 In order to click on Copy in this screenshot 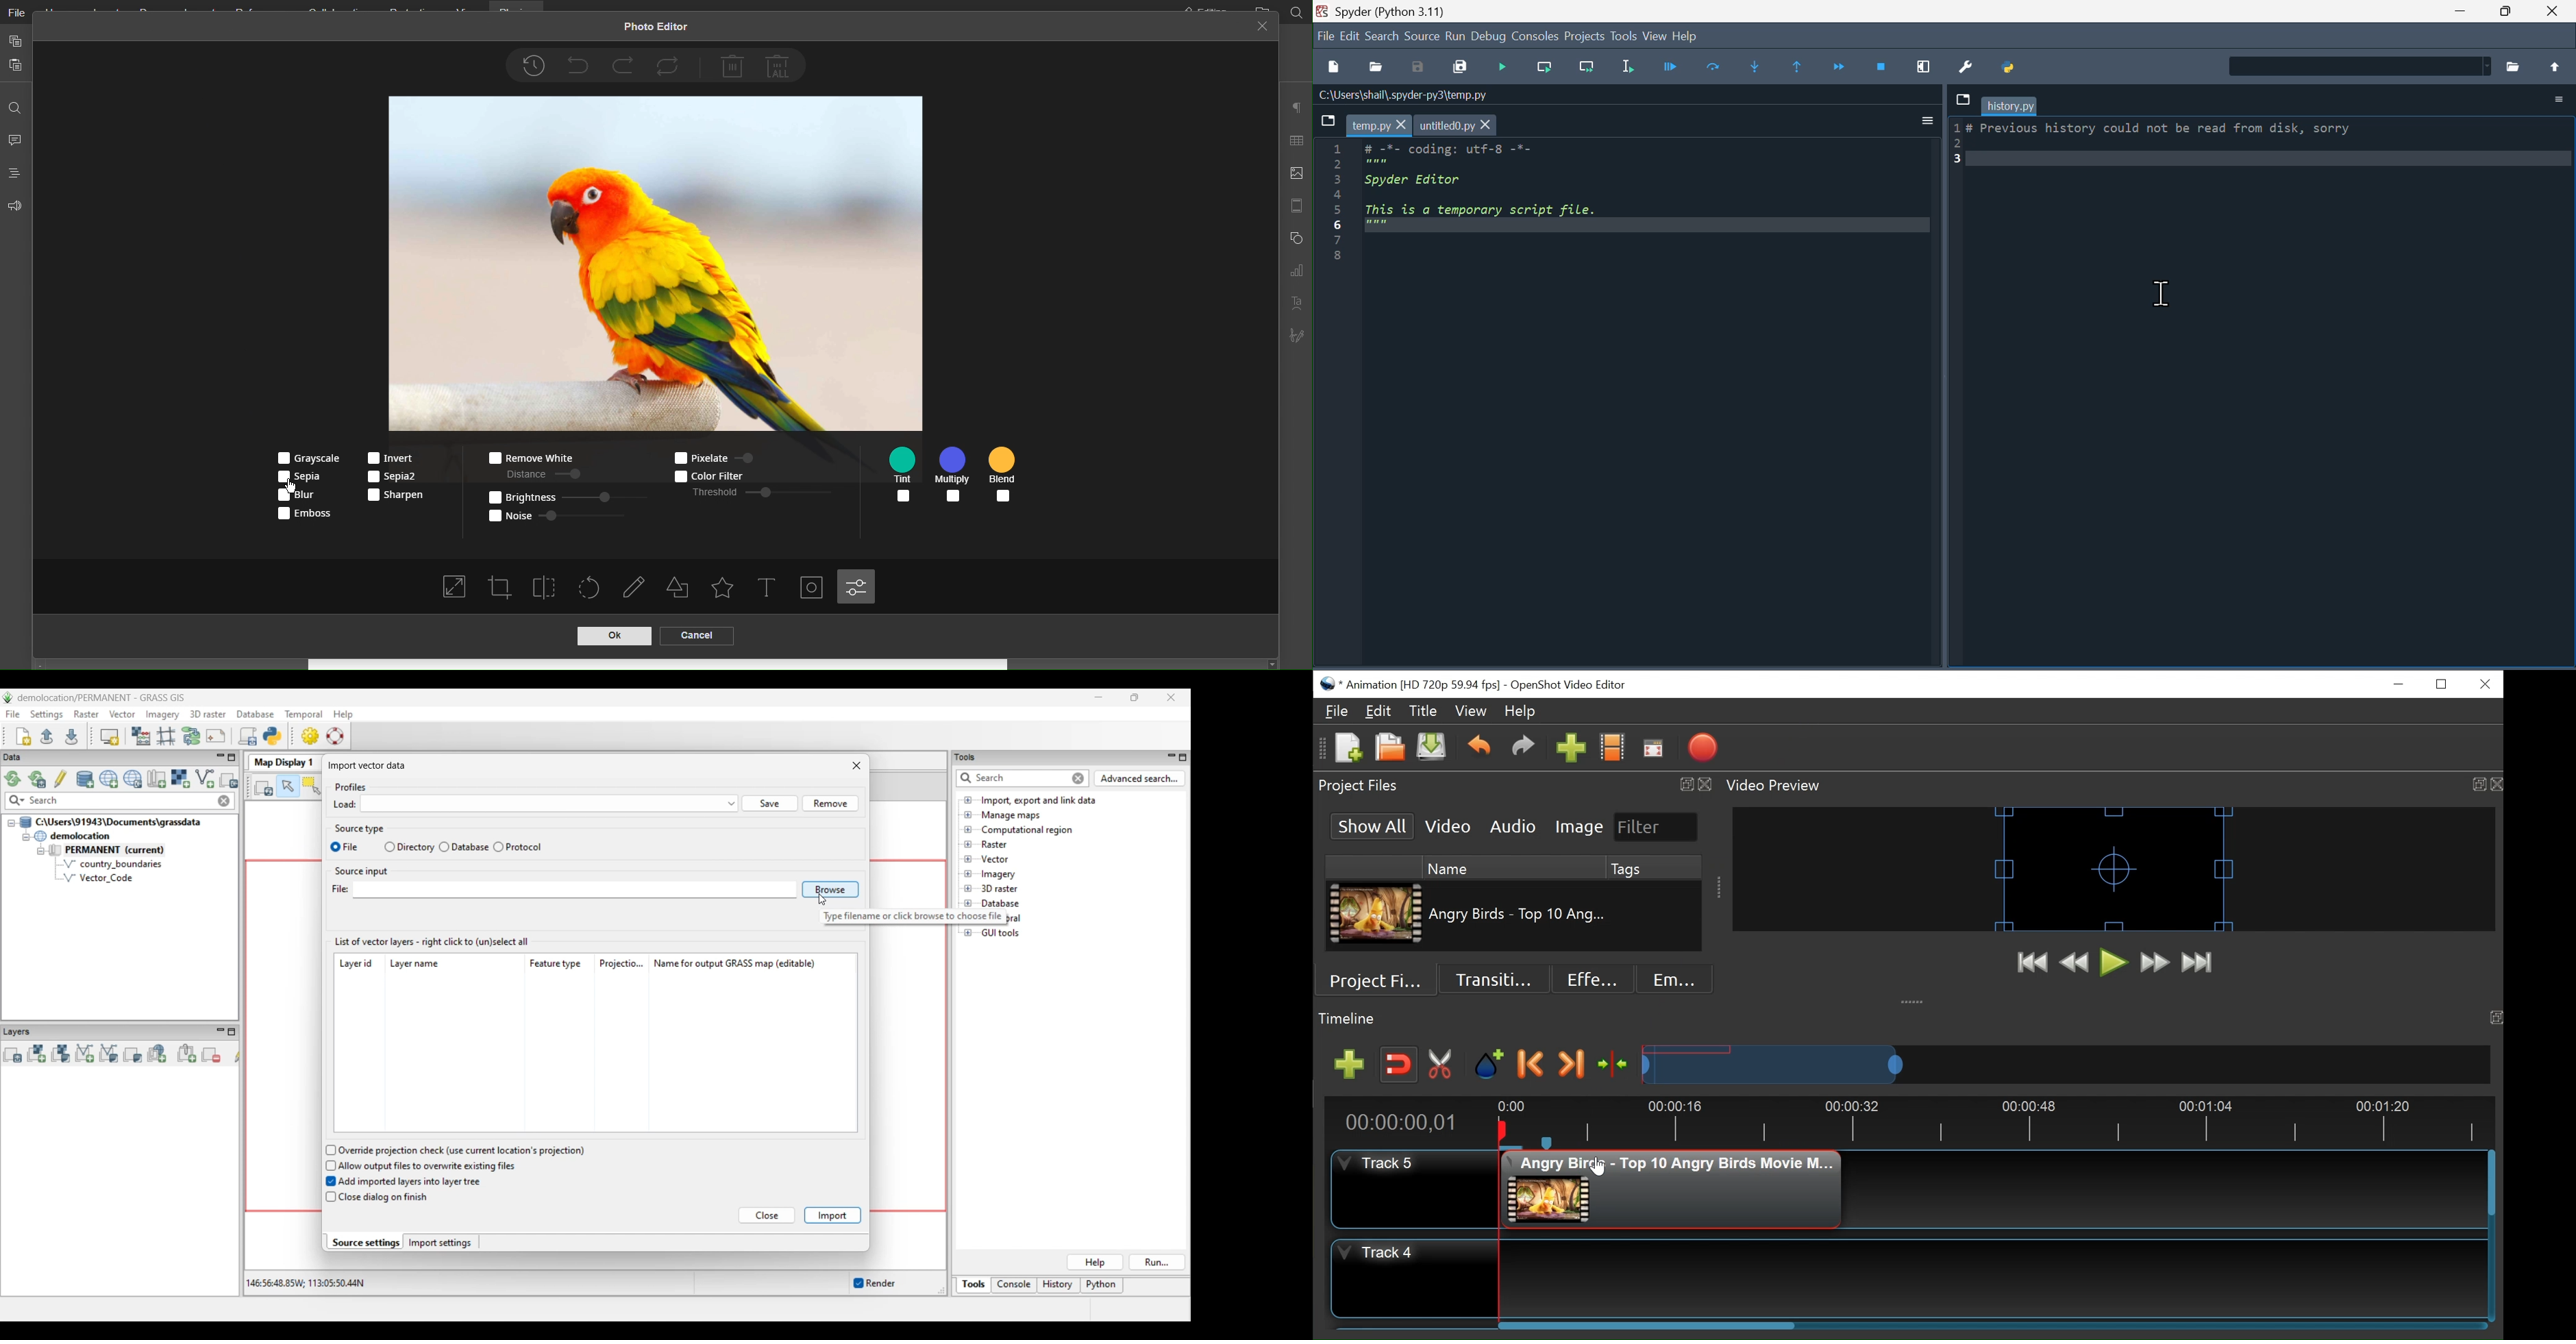, I will do `click(16, 40)`.